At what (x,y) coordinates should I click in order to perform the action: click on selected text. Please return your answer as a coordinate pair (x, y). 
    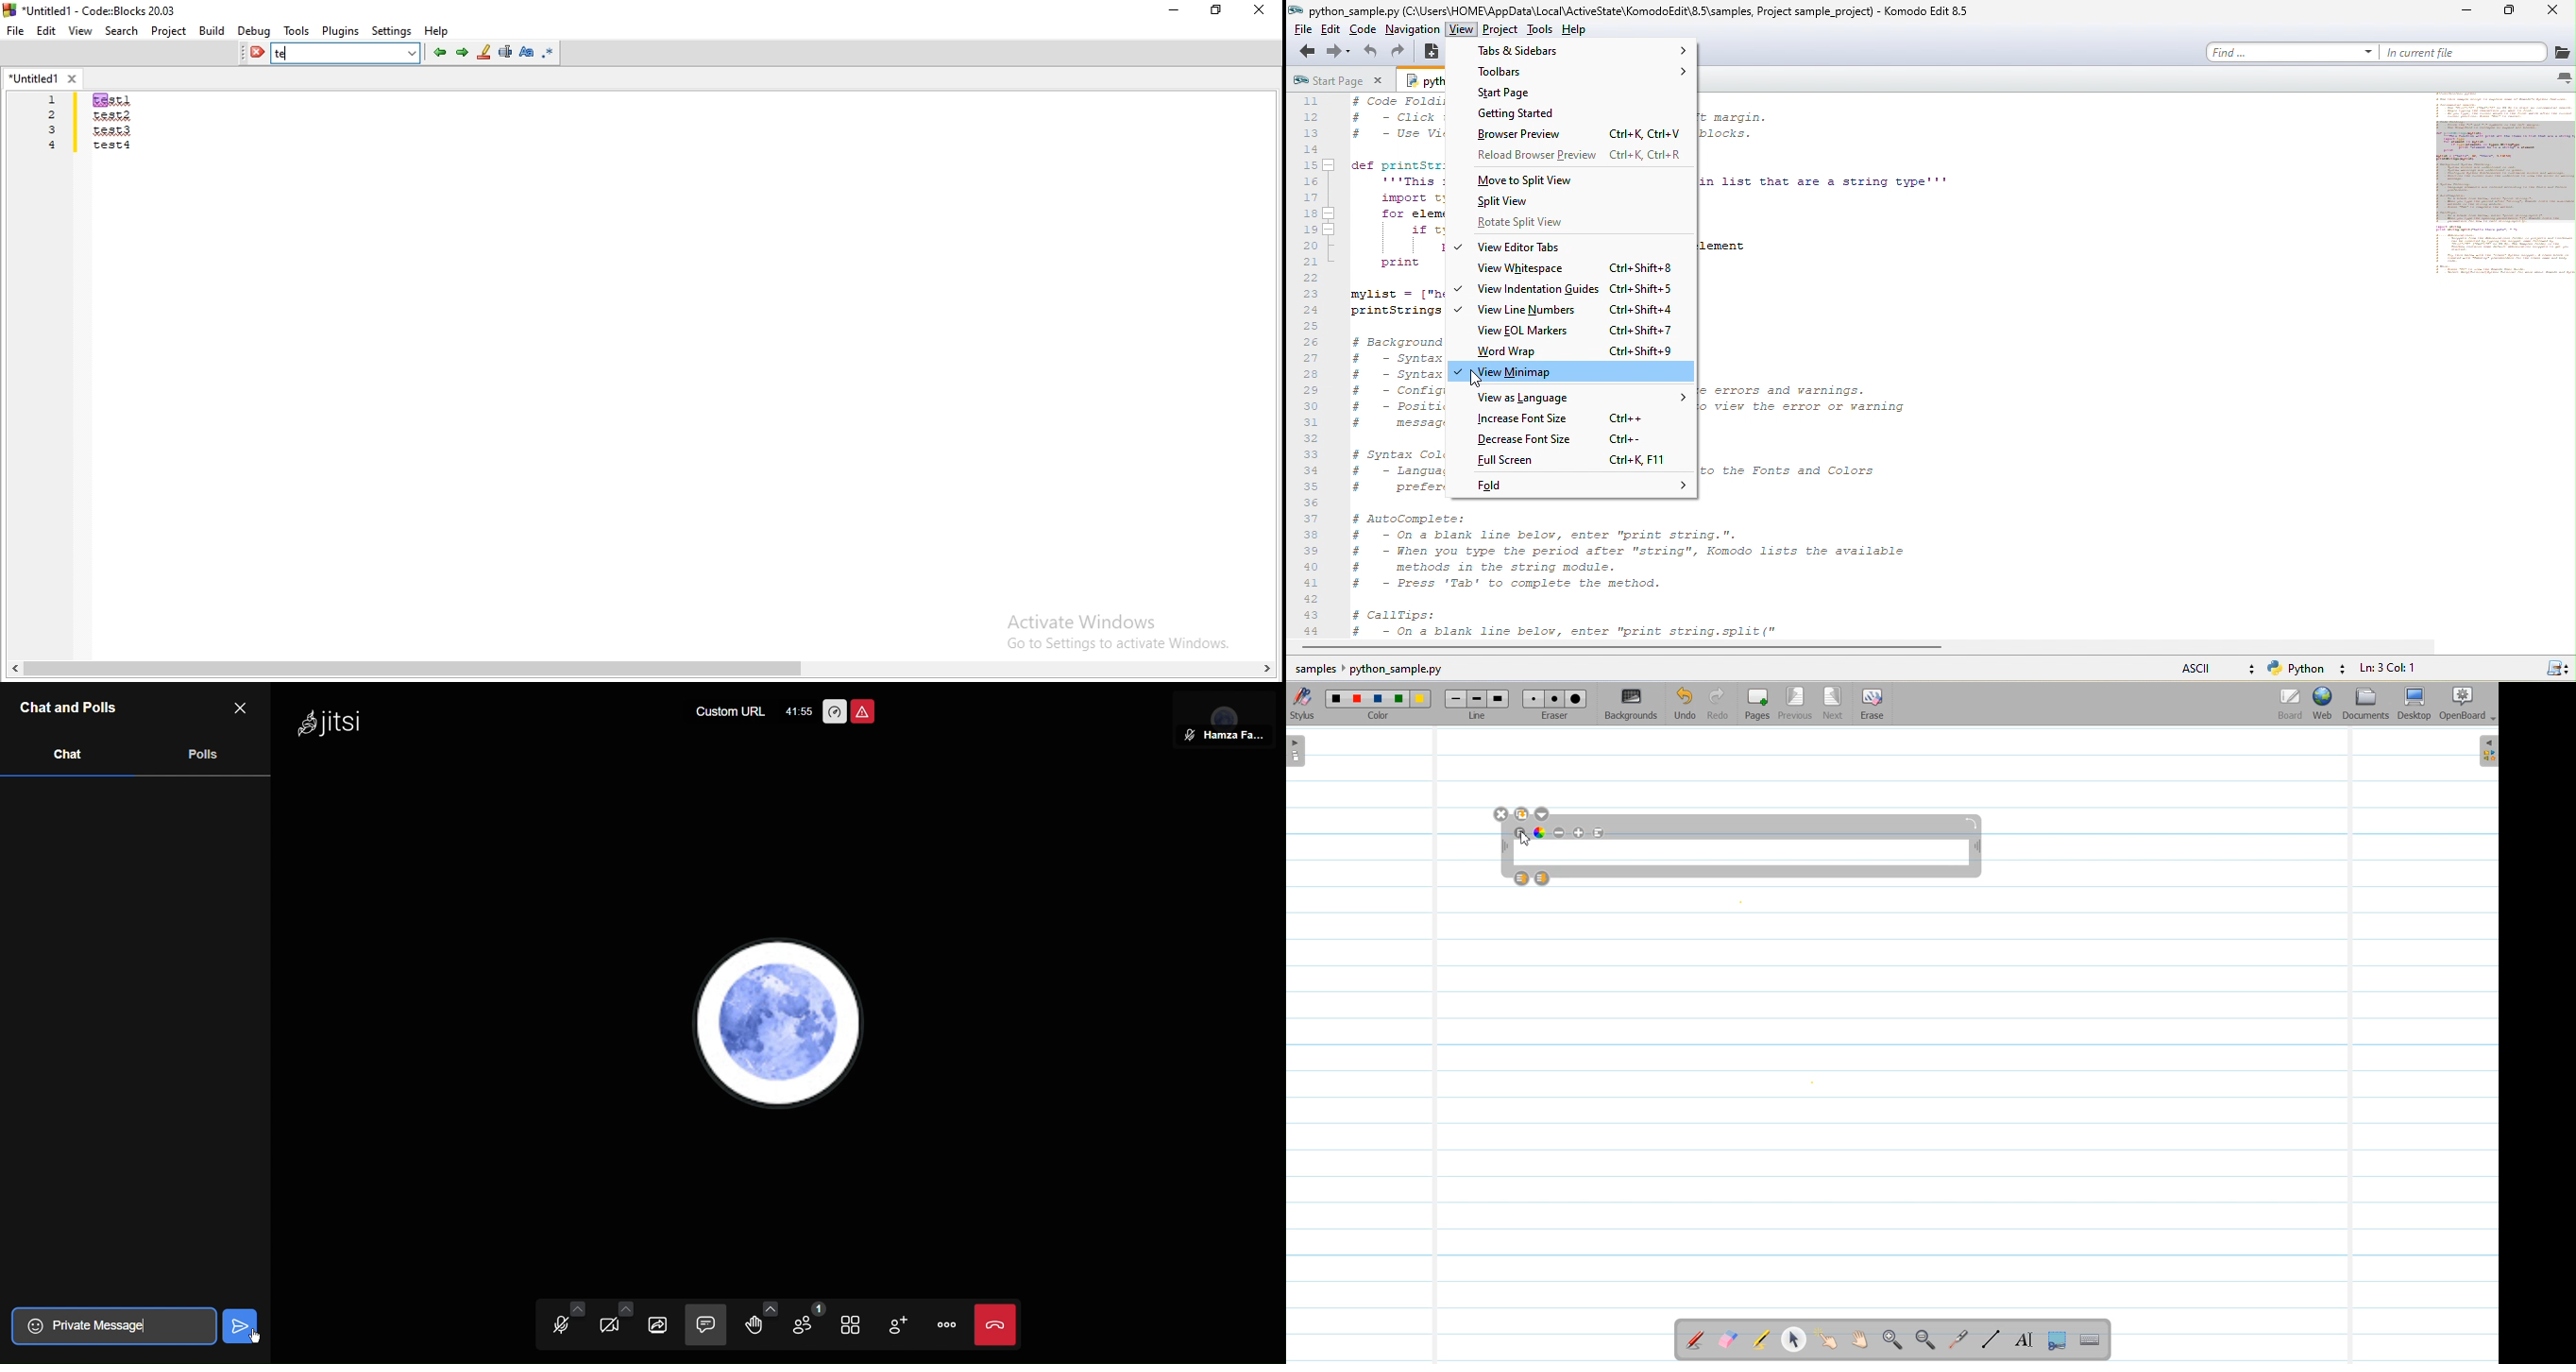
    Looking at the image, I should click on (505, 54).